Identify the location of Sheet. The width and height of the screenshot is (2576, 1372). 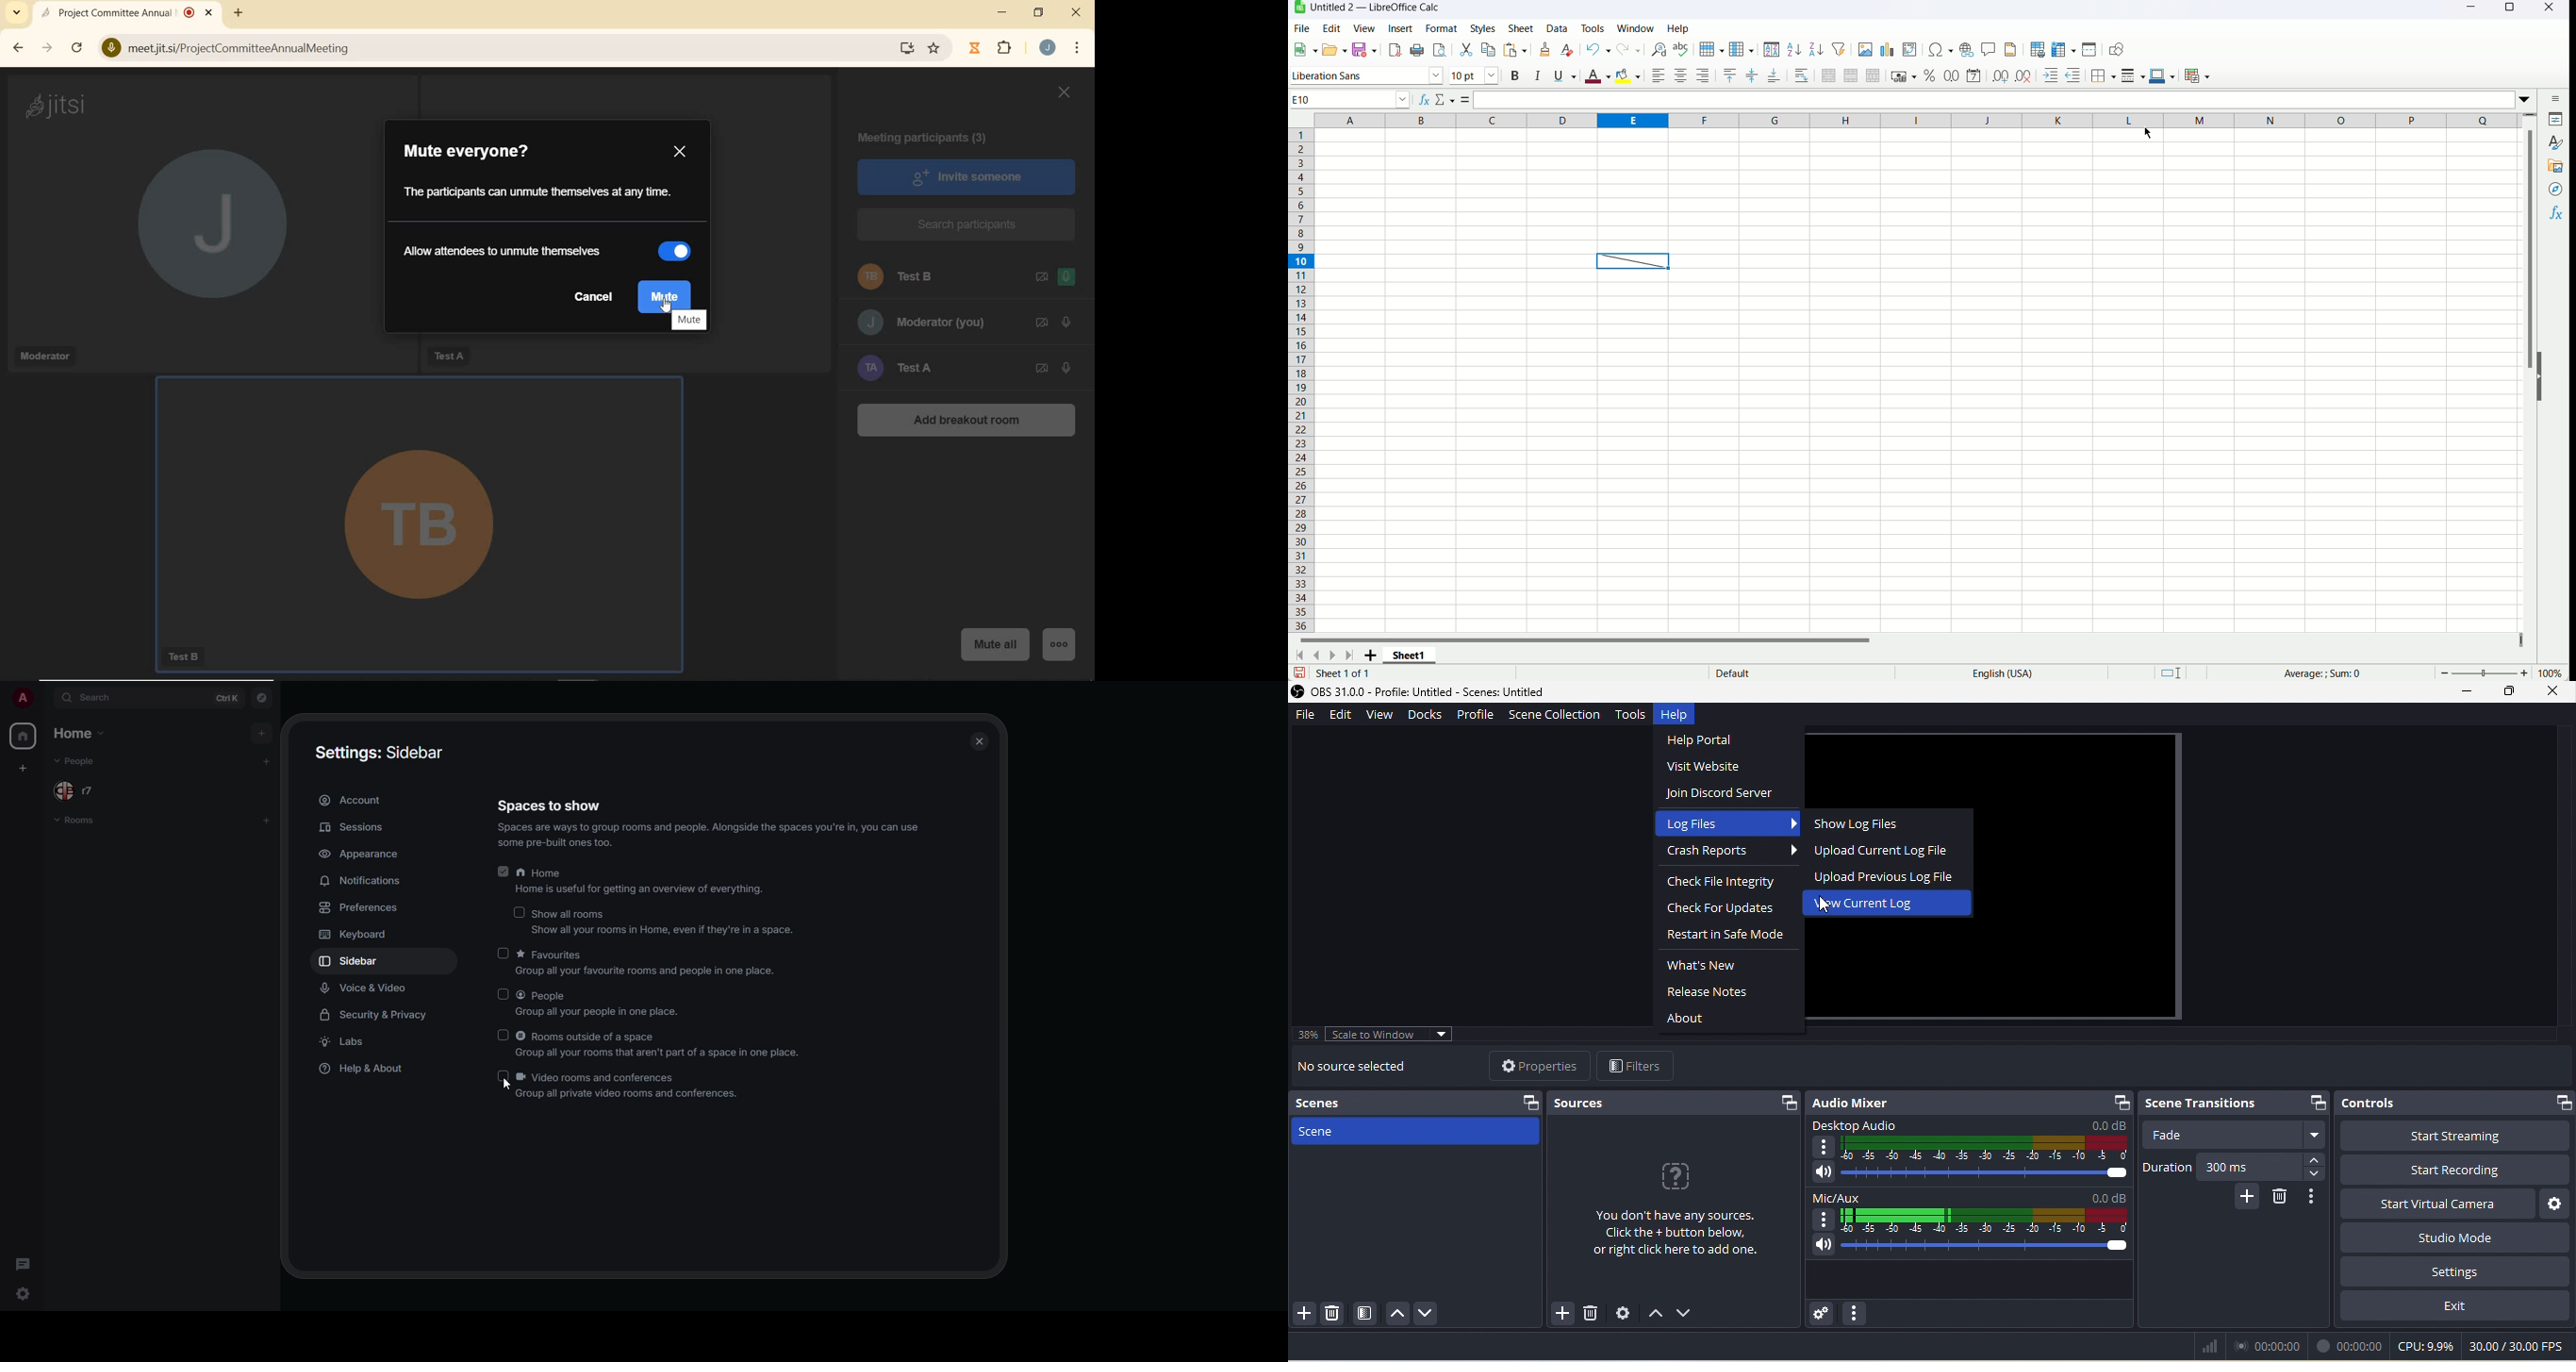
(1523, 29).